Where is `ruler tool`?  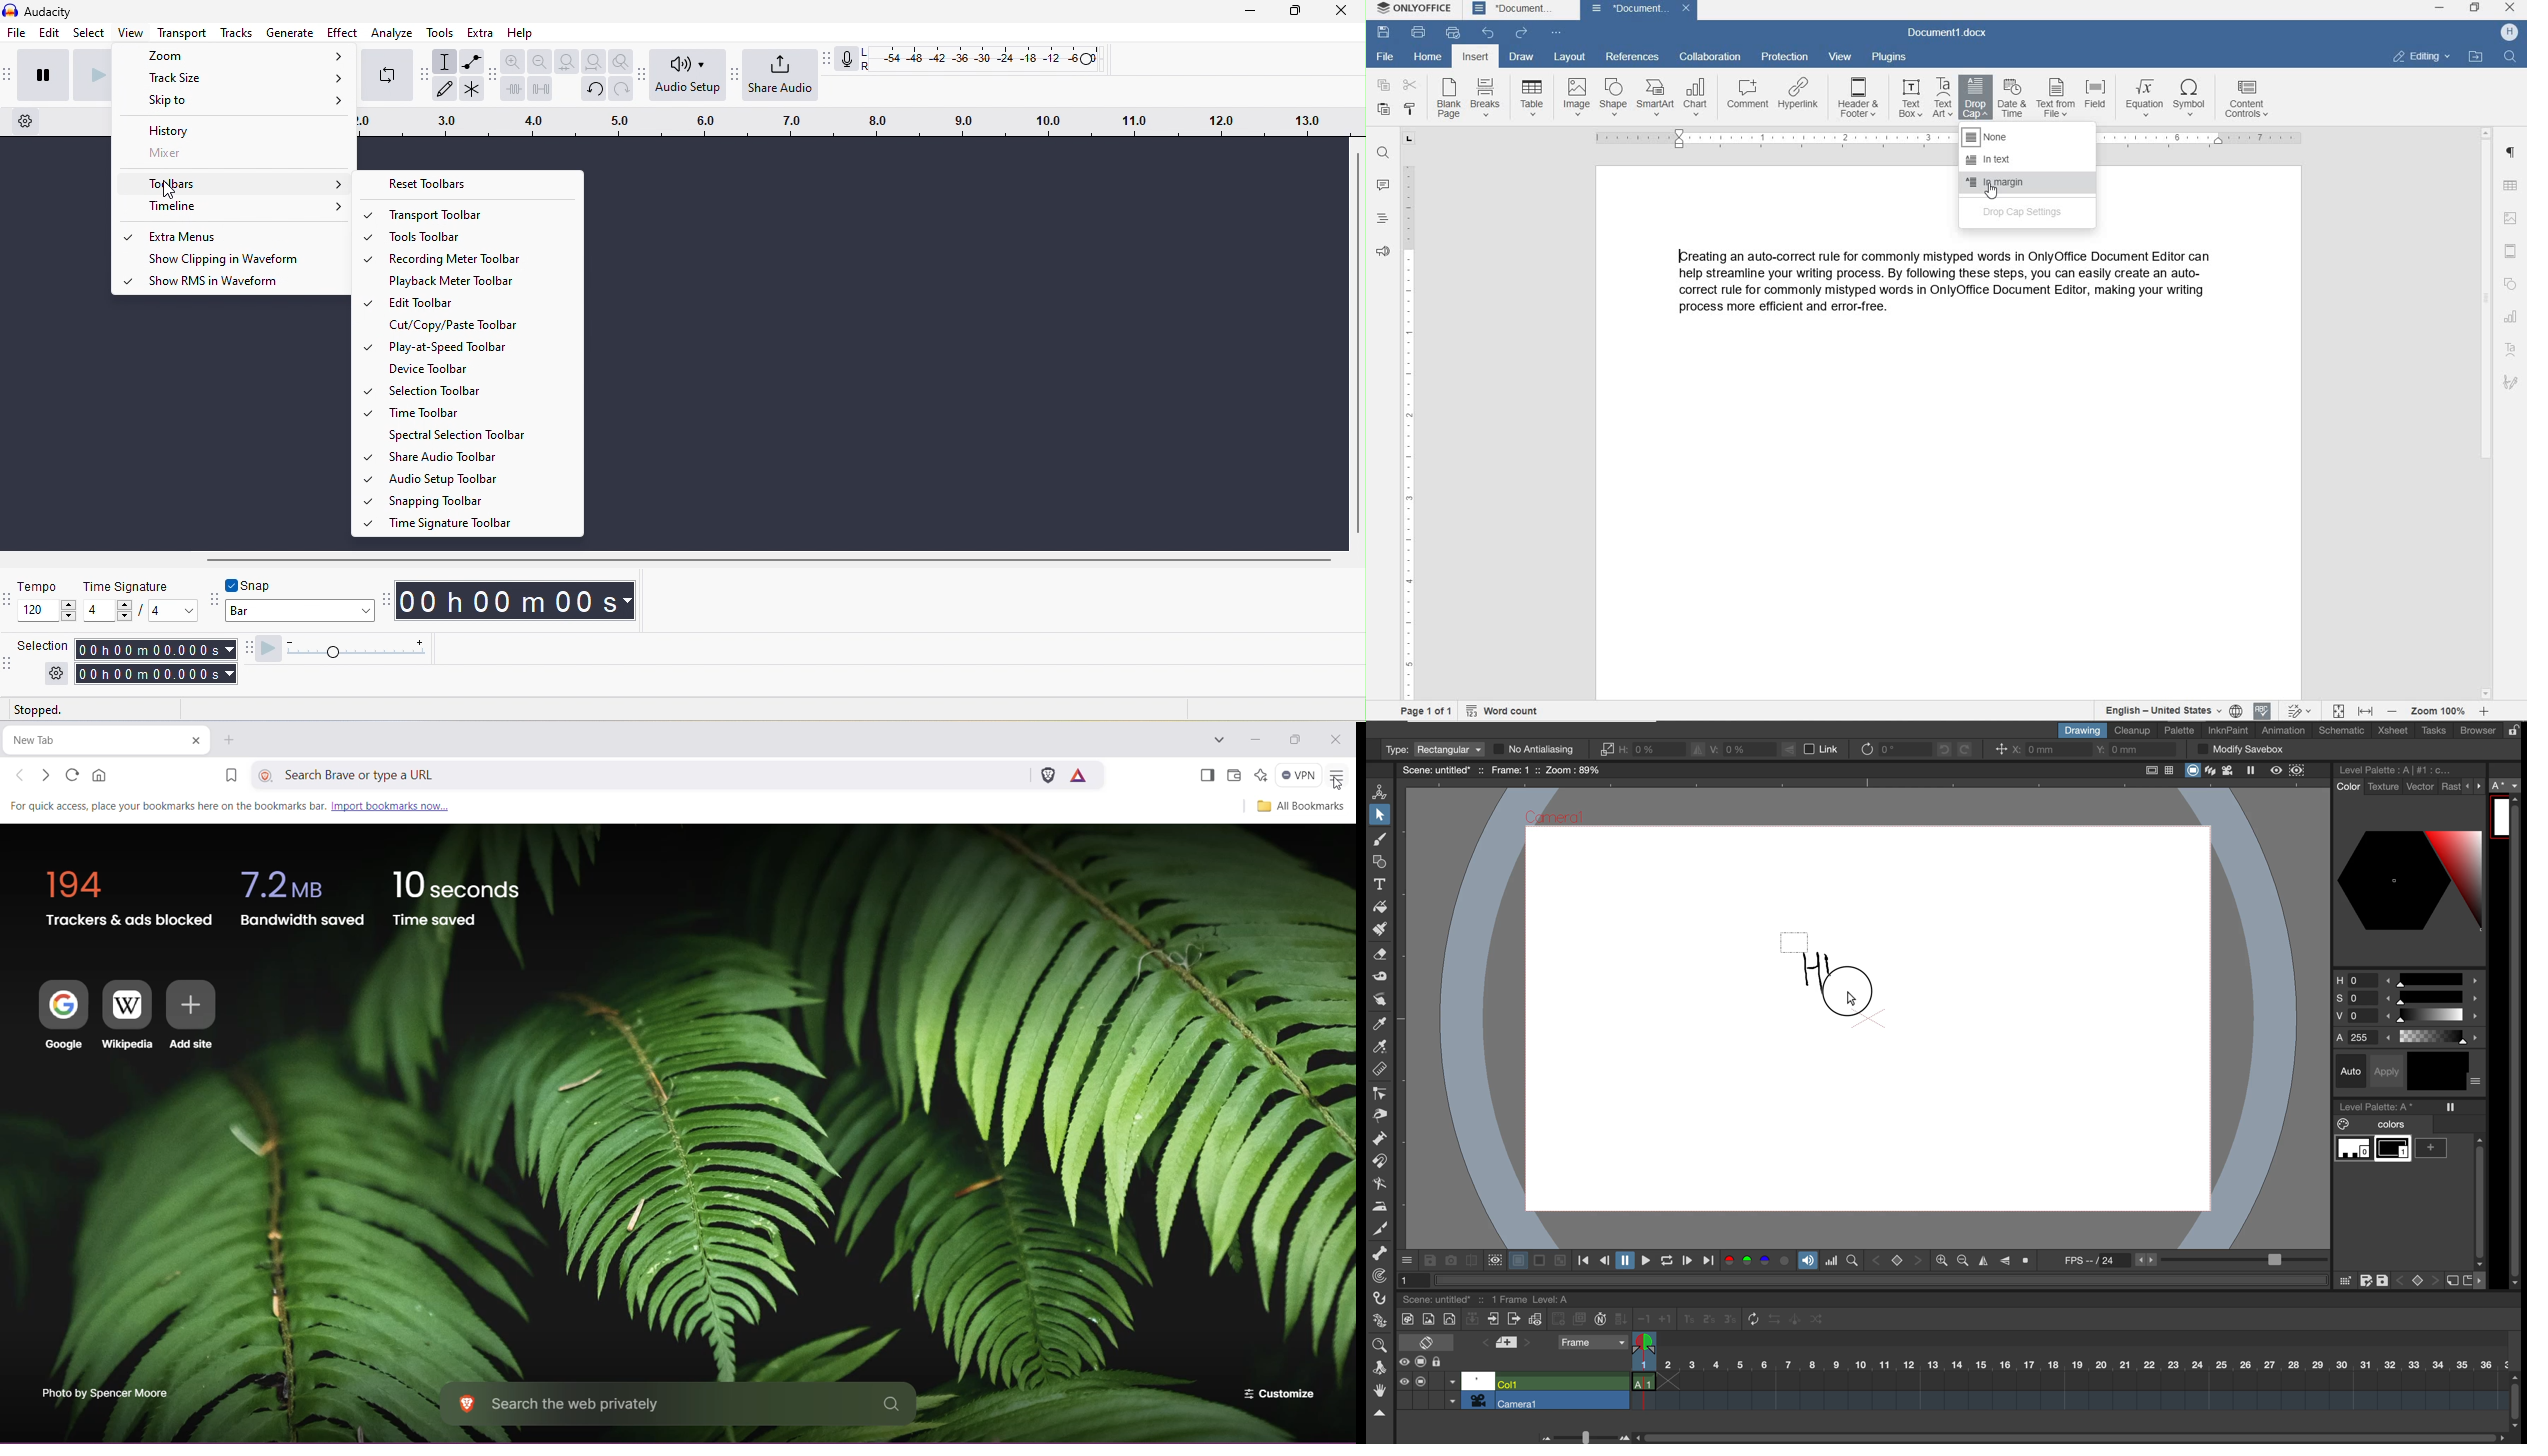 ruler tool is located at coordinates (1380, 1071).